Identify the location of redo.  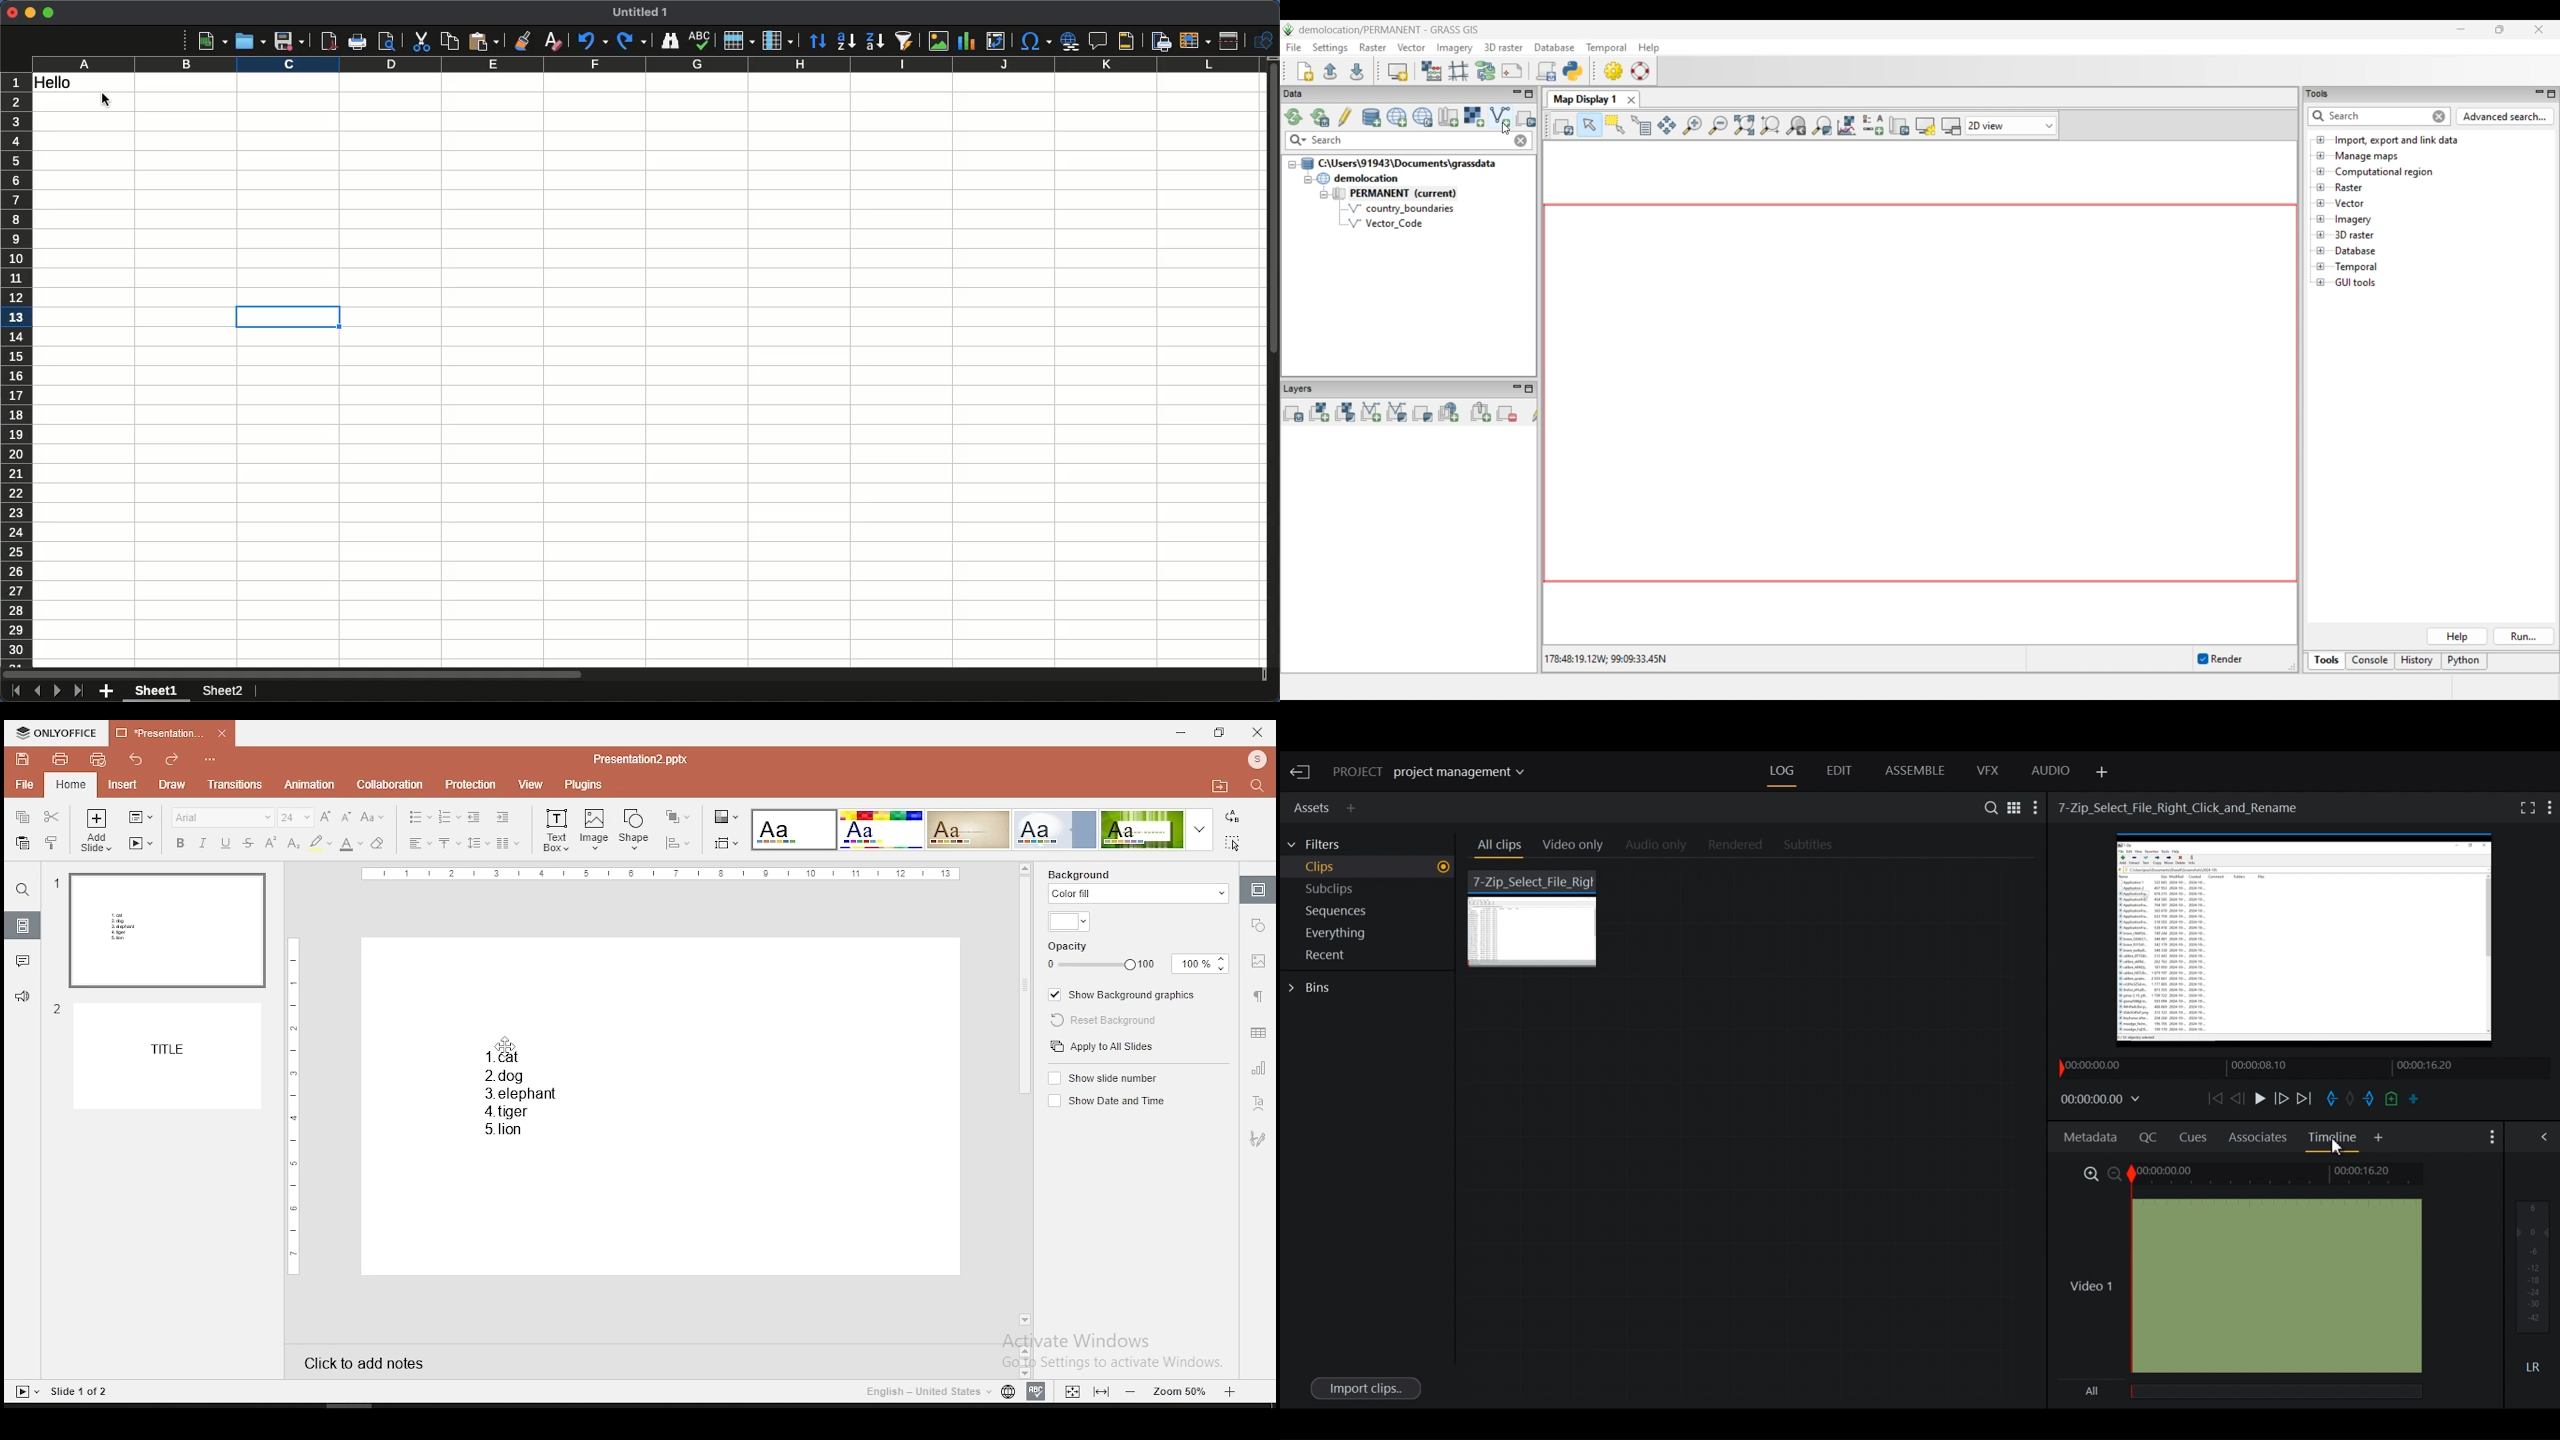
(173, 762).